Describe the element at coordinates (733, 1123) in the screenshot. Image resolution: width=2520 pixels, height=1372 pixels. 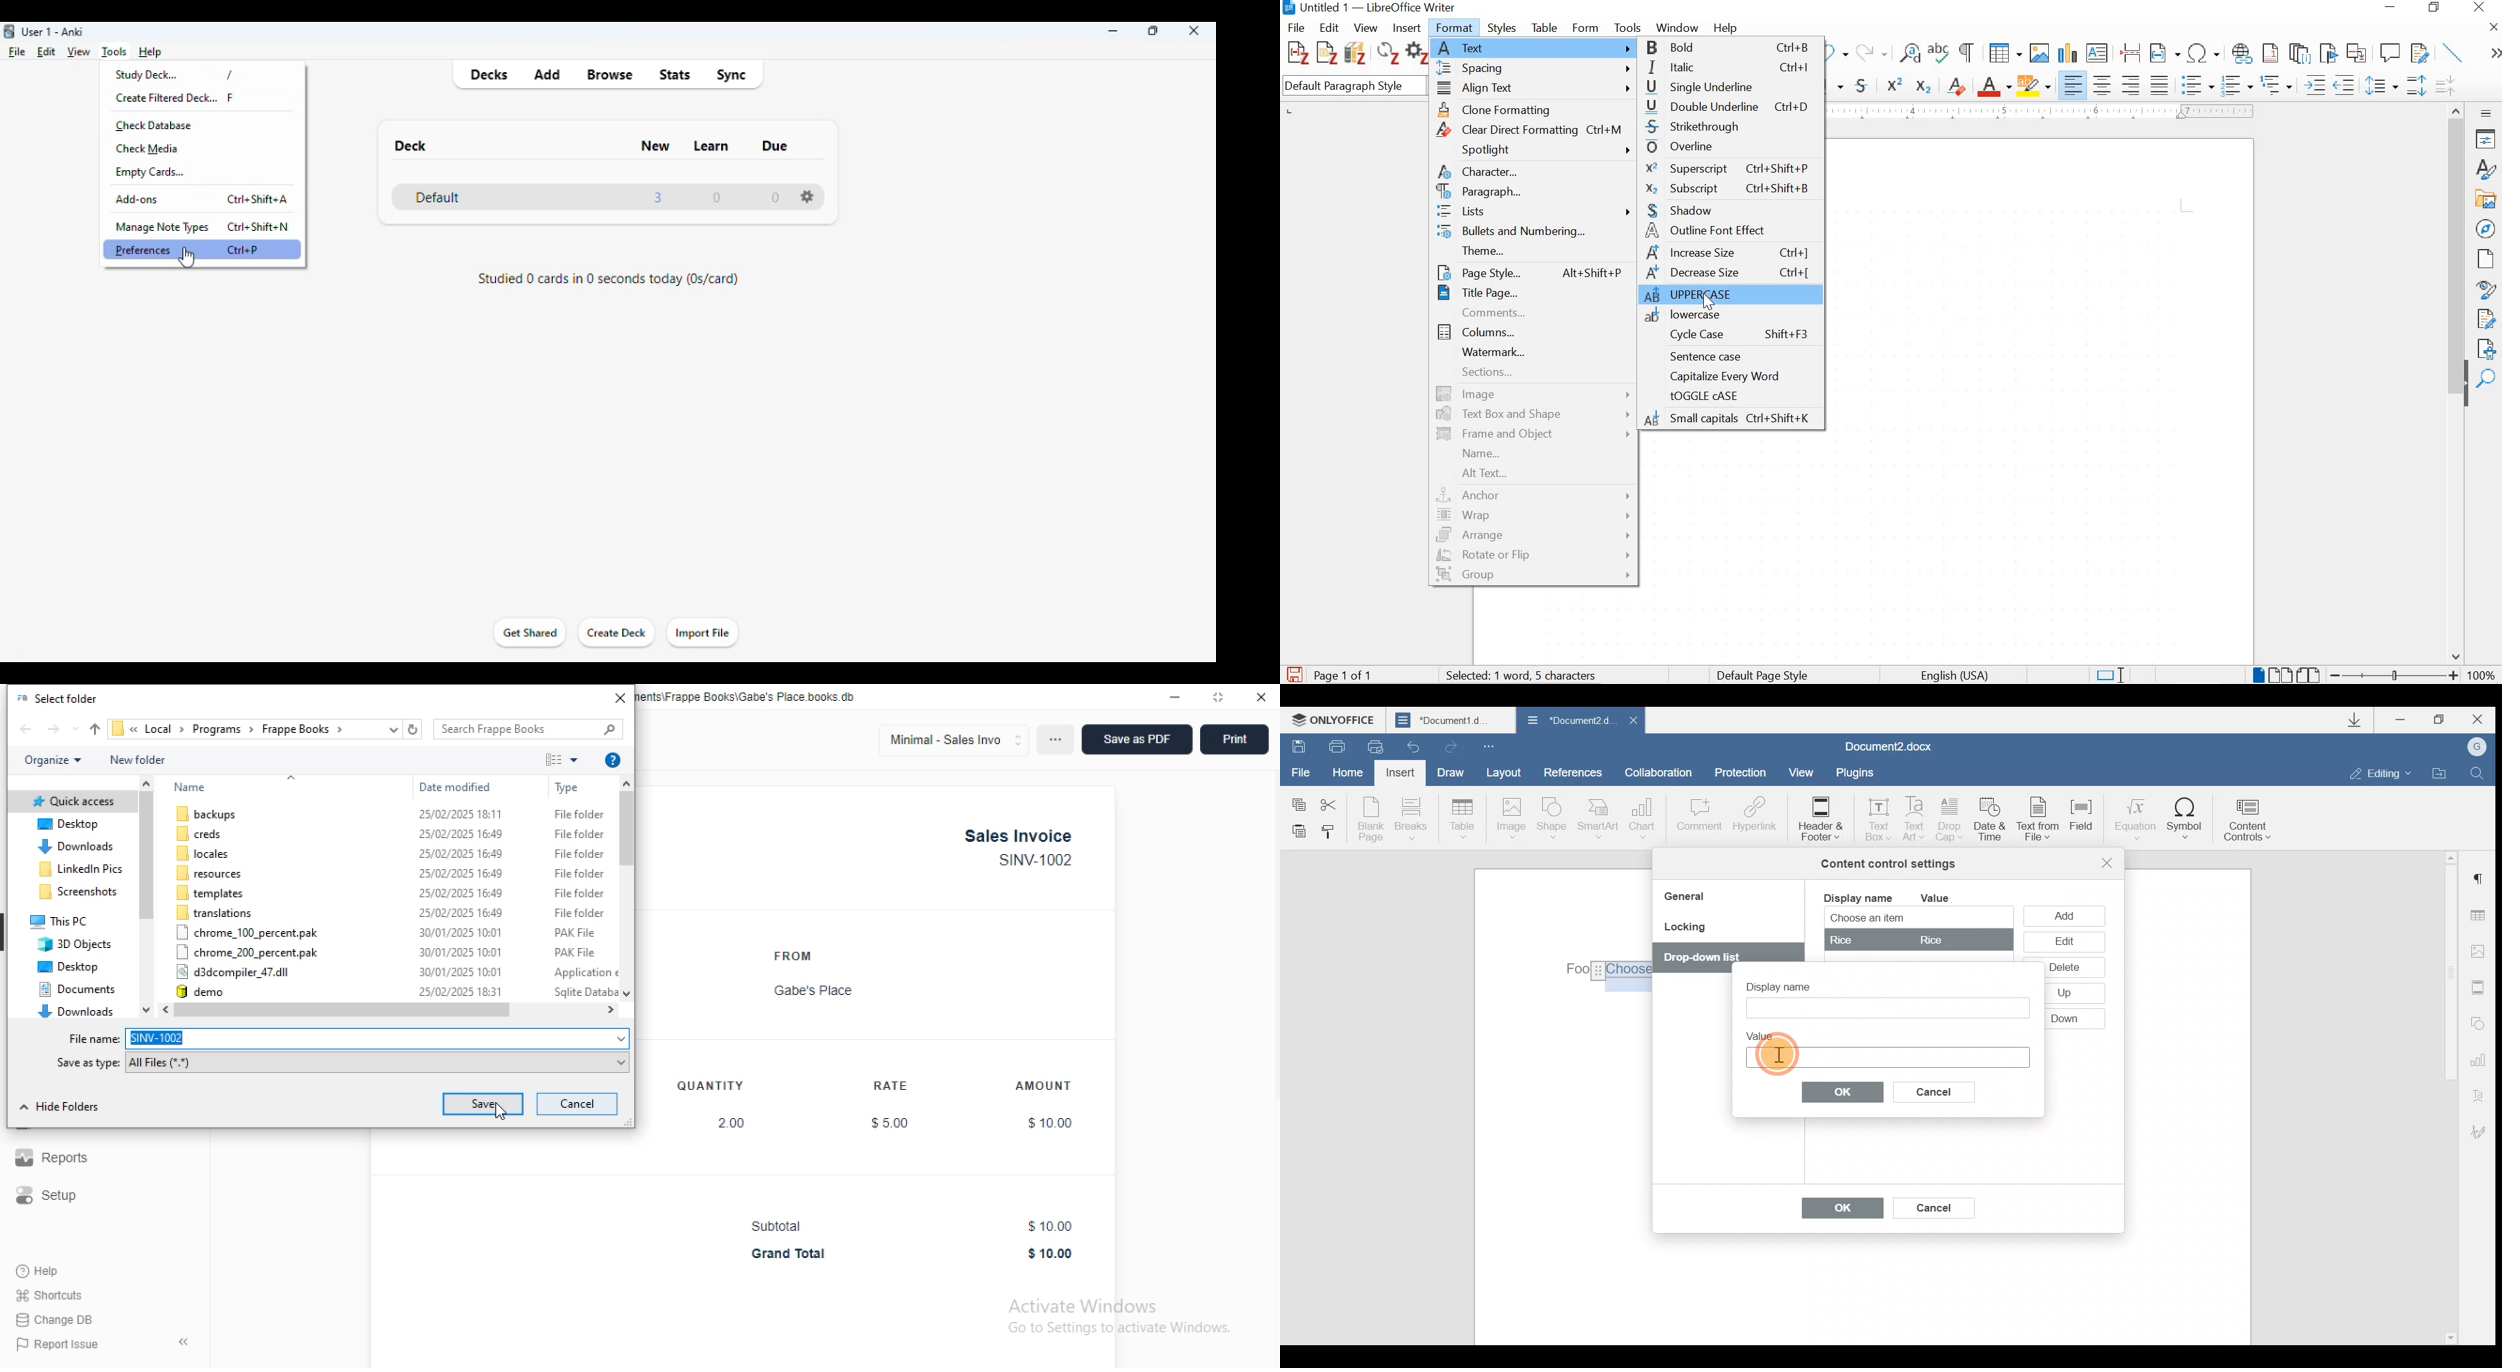
I see `2.00` at that location.